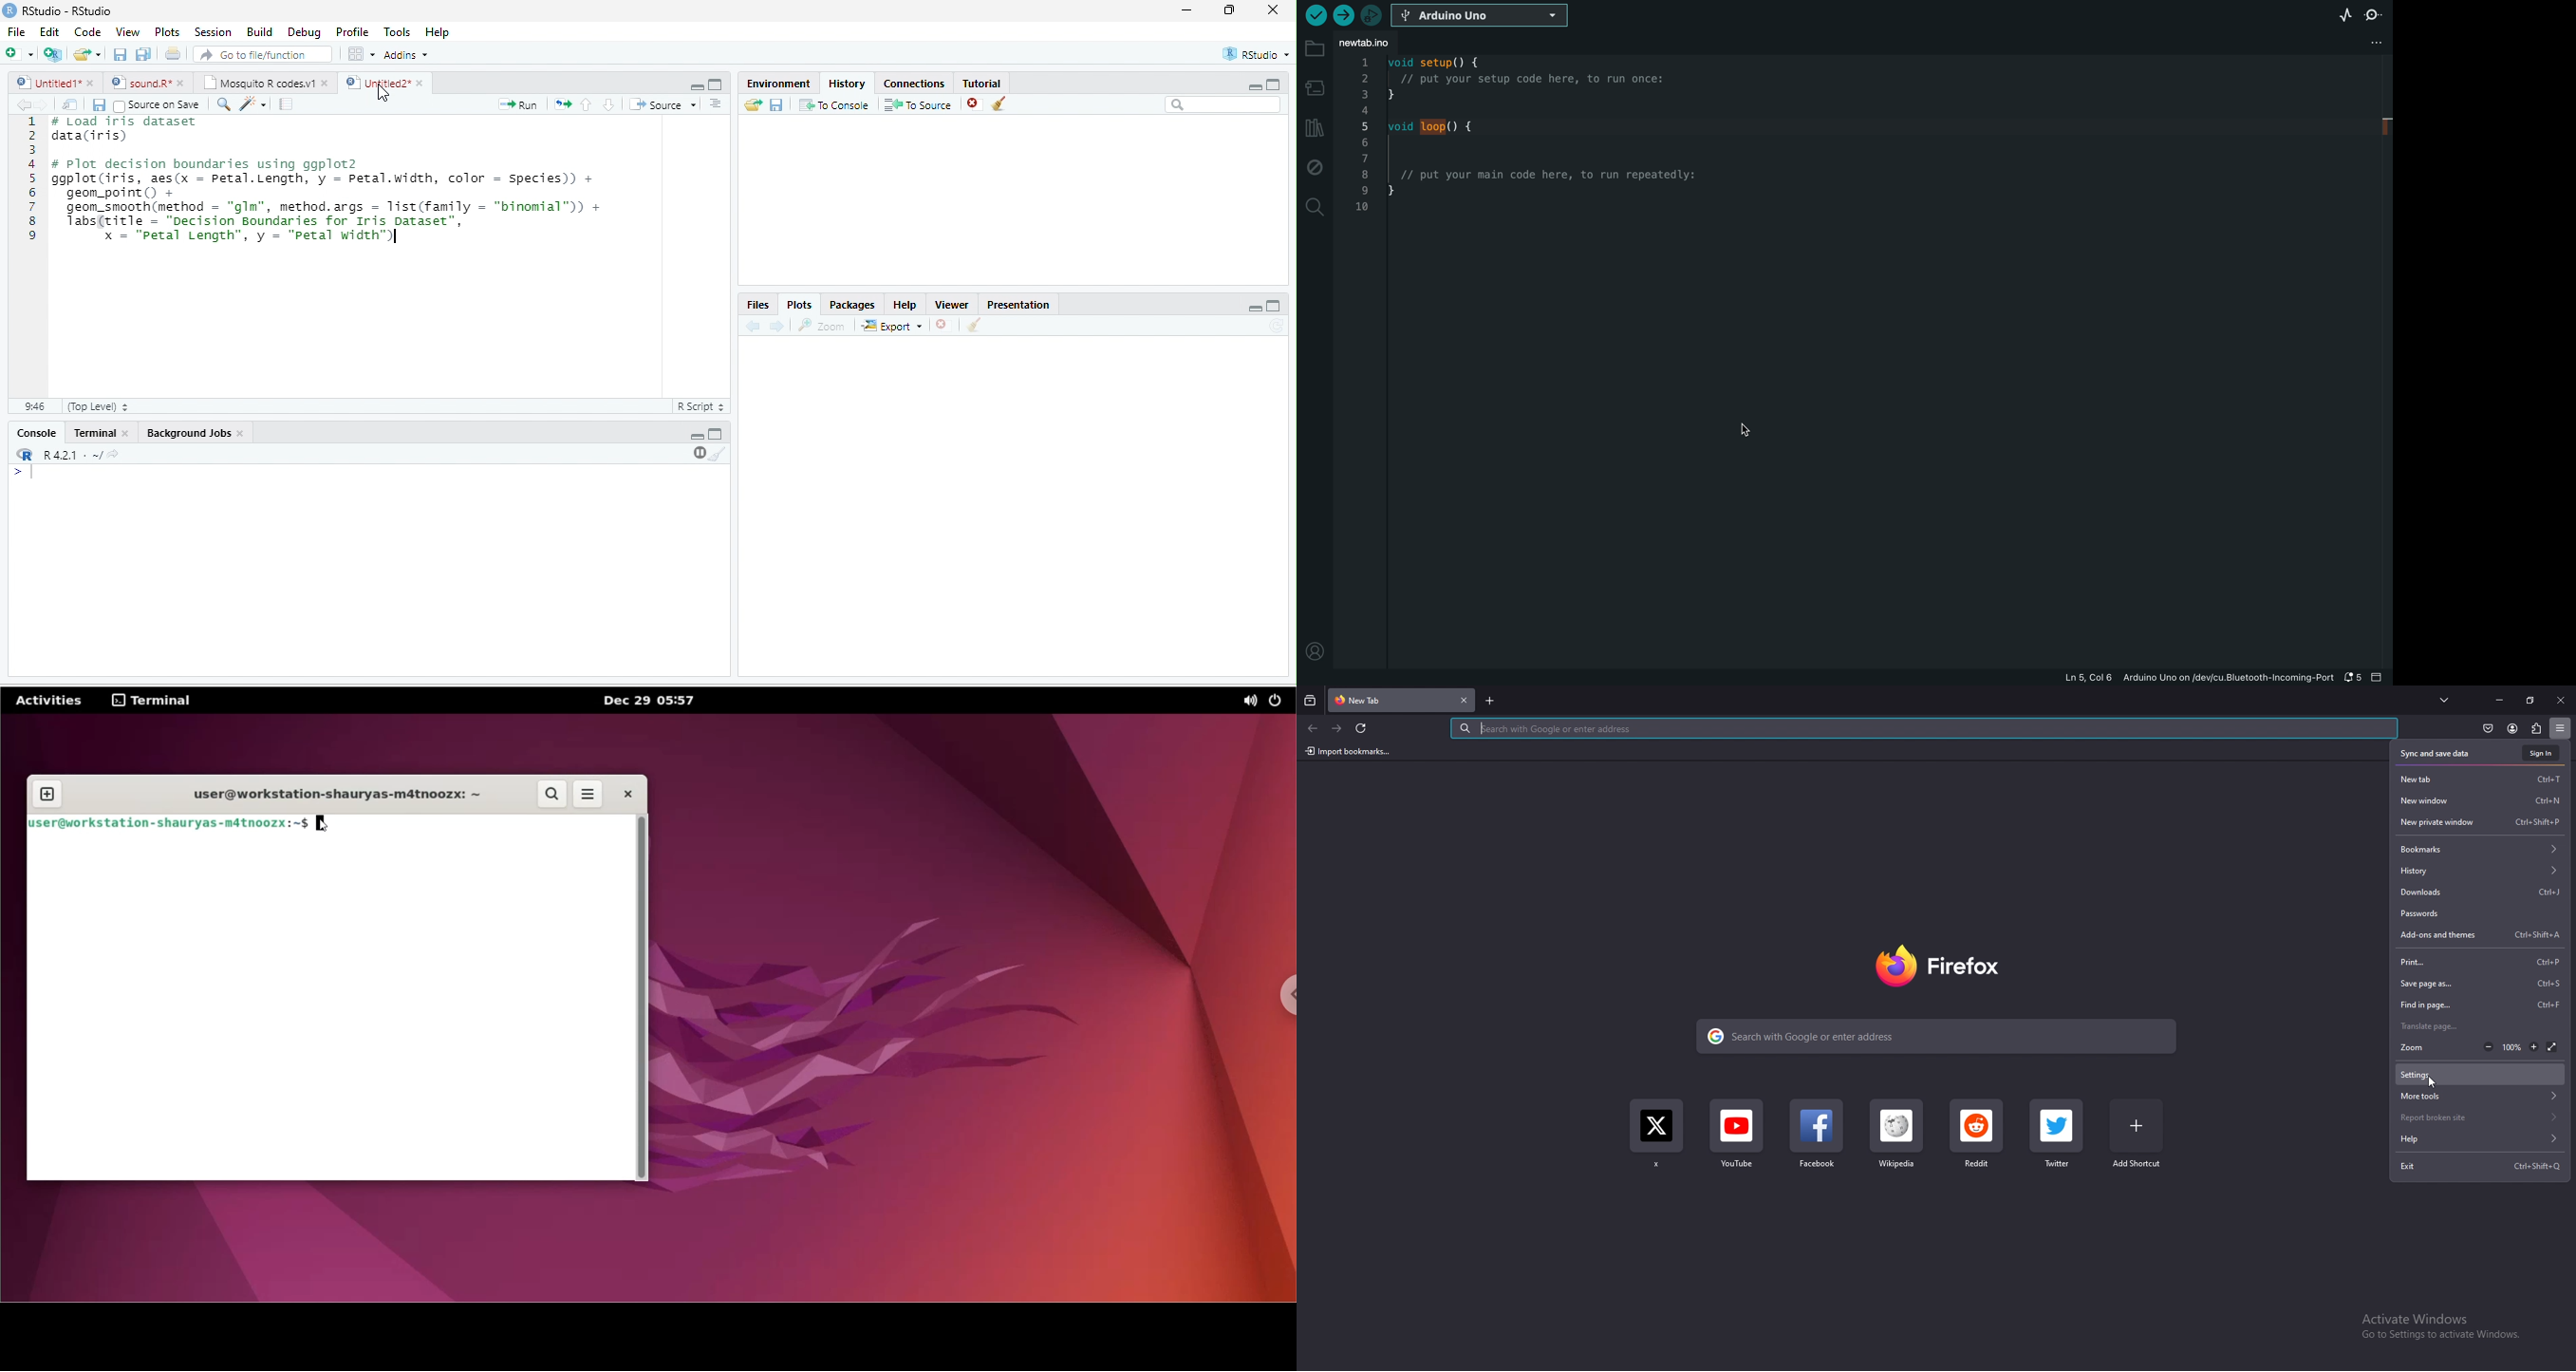 This screenshot has width=2576, height=1372. Describe the element at coordinates (264, 54) in the screenshot. I see `search file` at that location.